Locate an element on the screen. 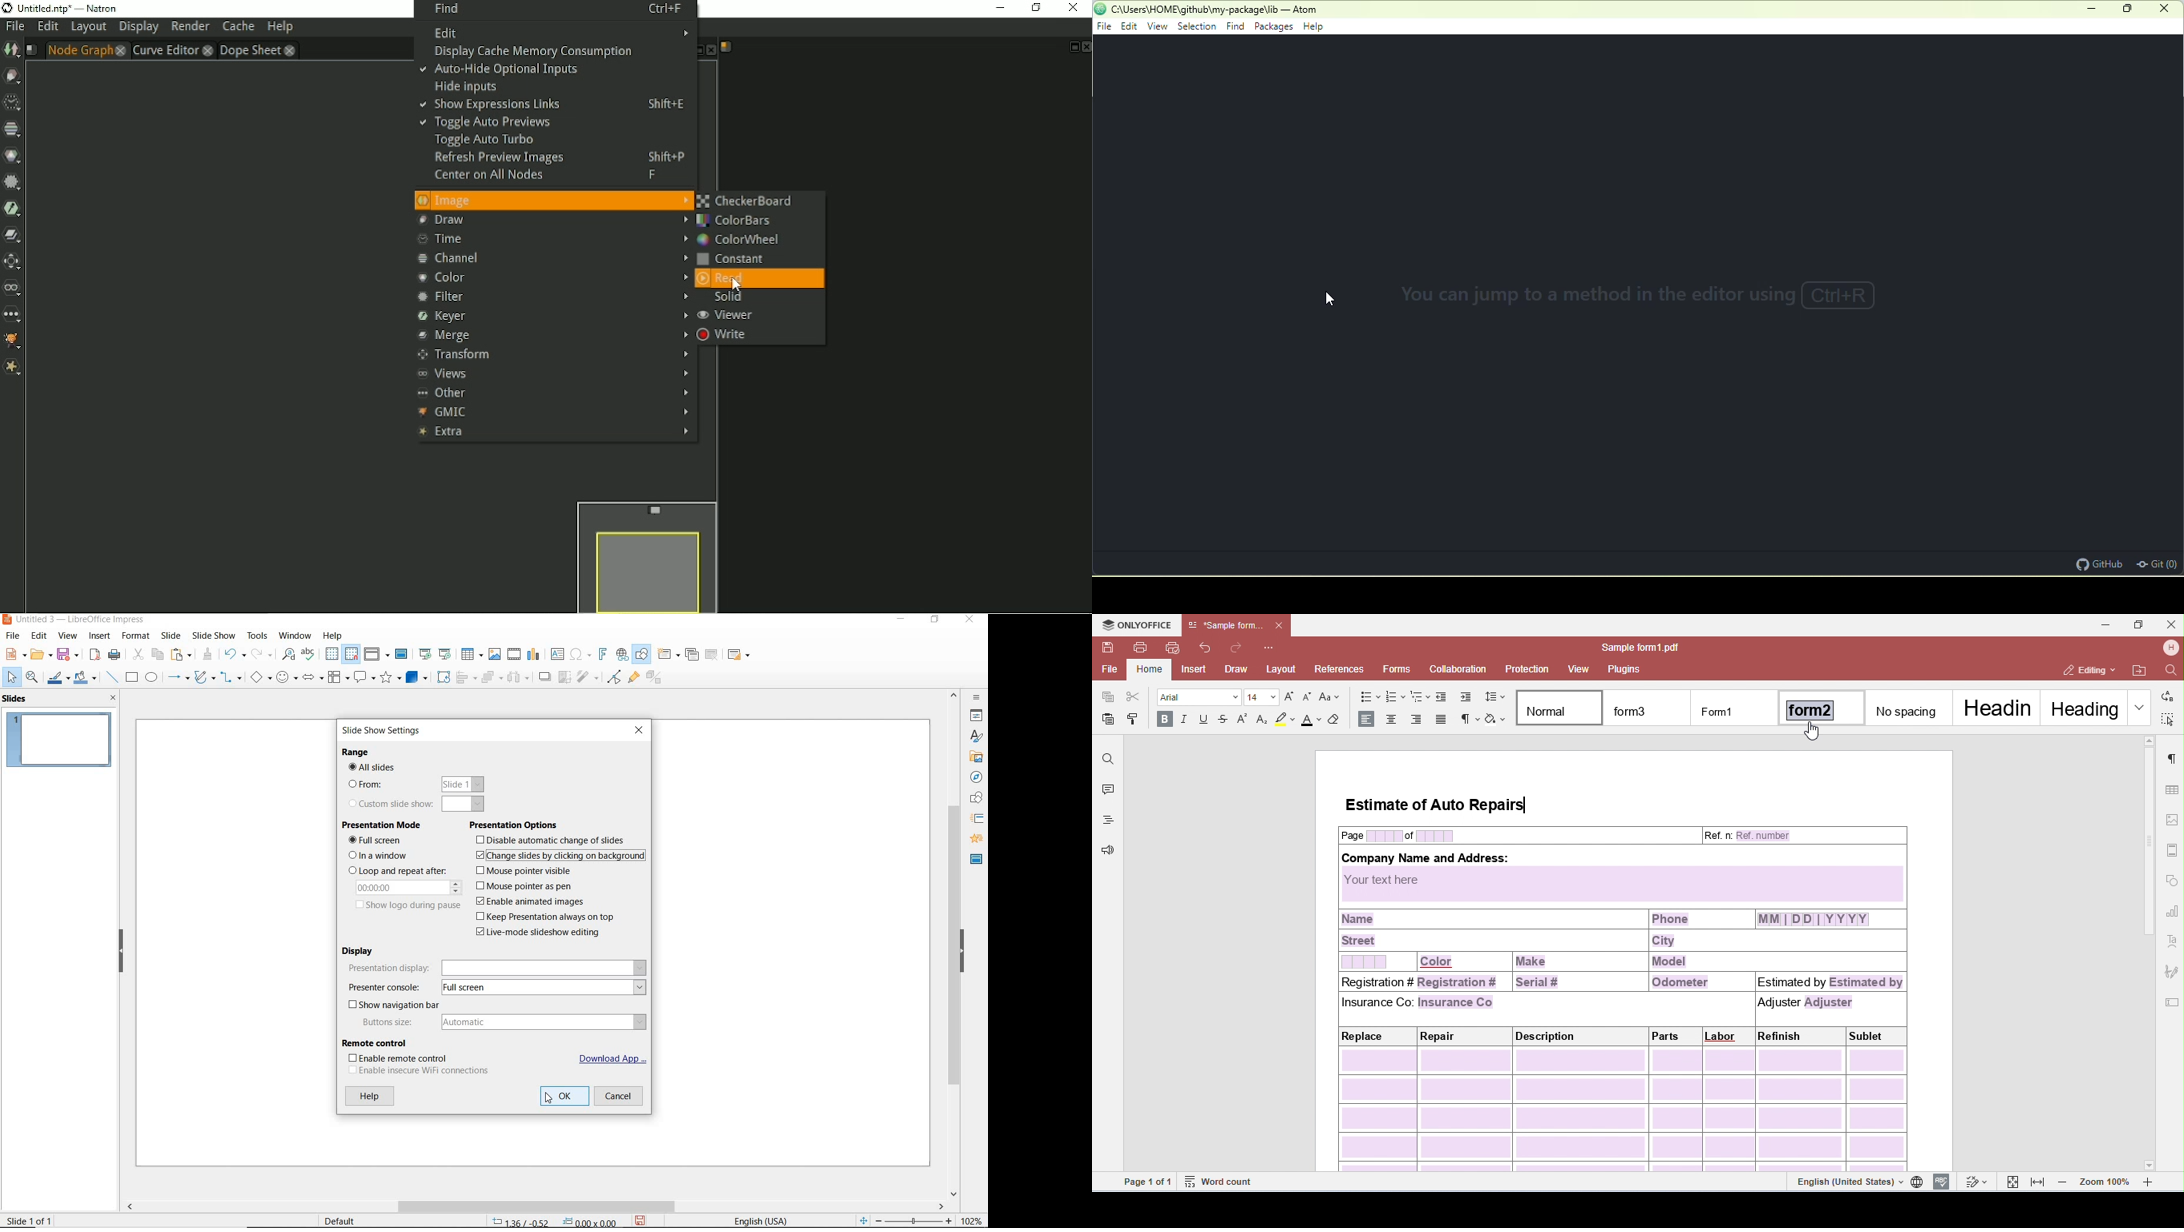 This screenshot has width=2184, height=1232. SELECT is located at coordinates (9, 676).